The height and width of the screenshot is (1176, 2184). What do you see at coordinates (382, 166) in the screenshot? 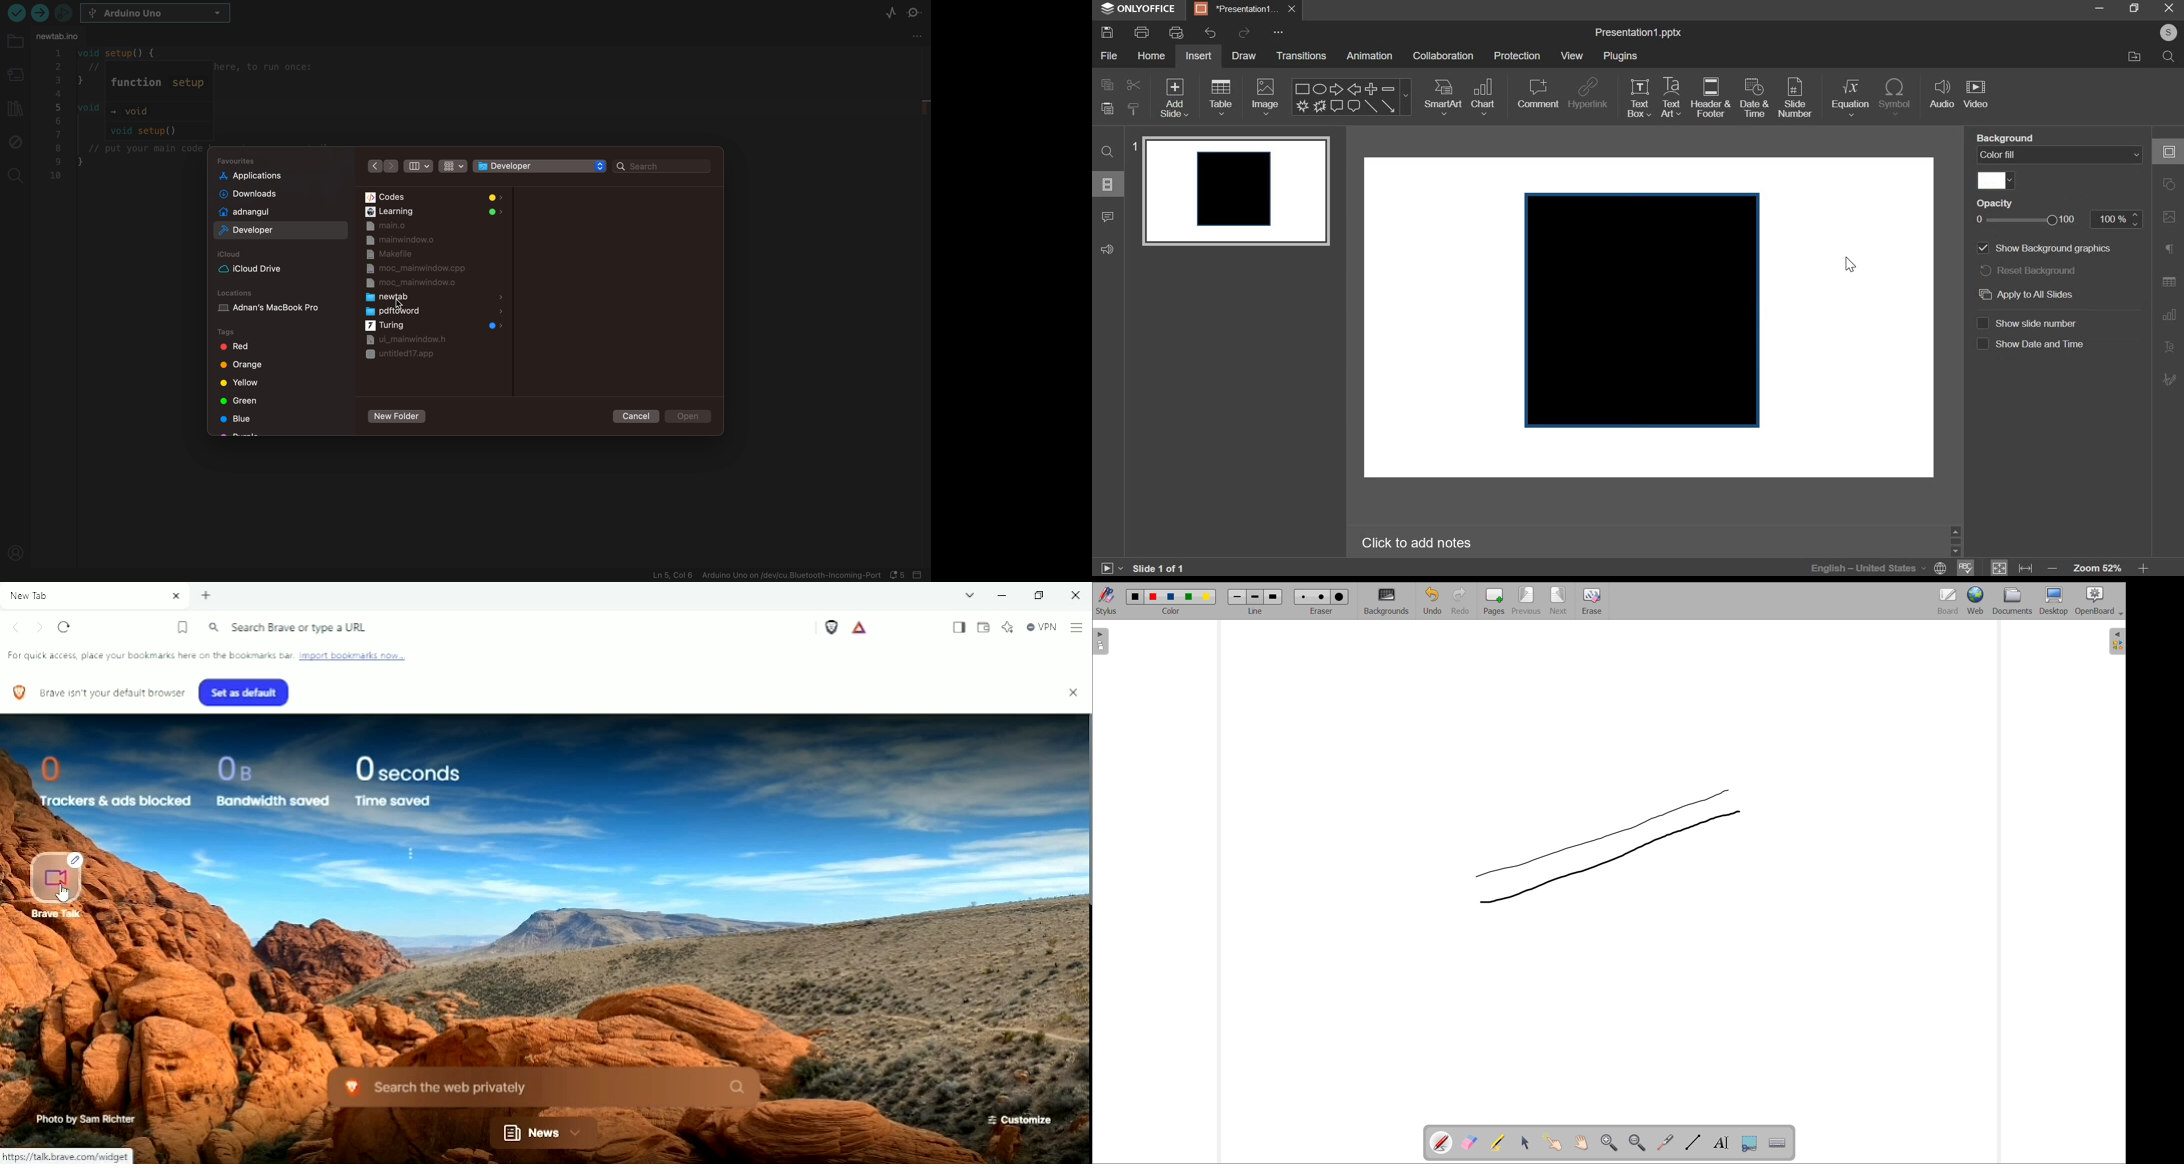
I see `arrows` at bounding box center [382, 166].